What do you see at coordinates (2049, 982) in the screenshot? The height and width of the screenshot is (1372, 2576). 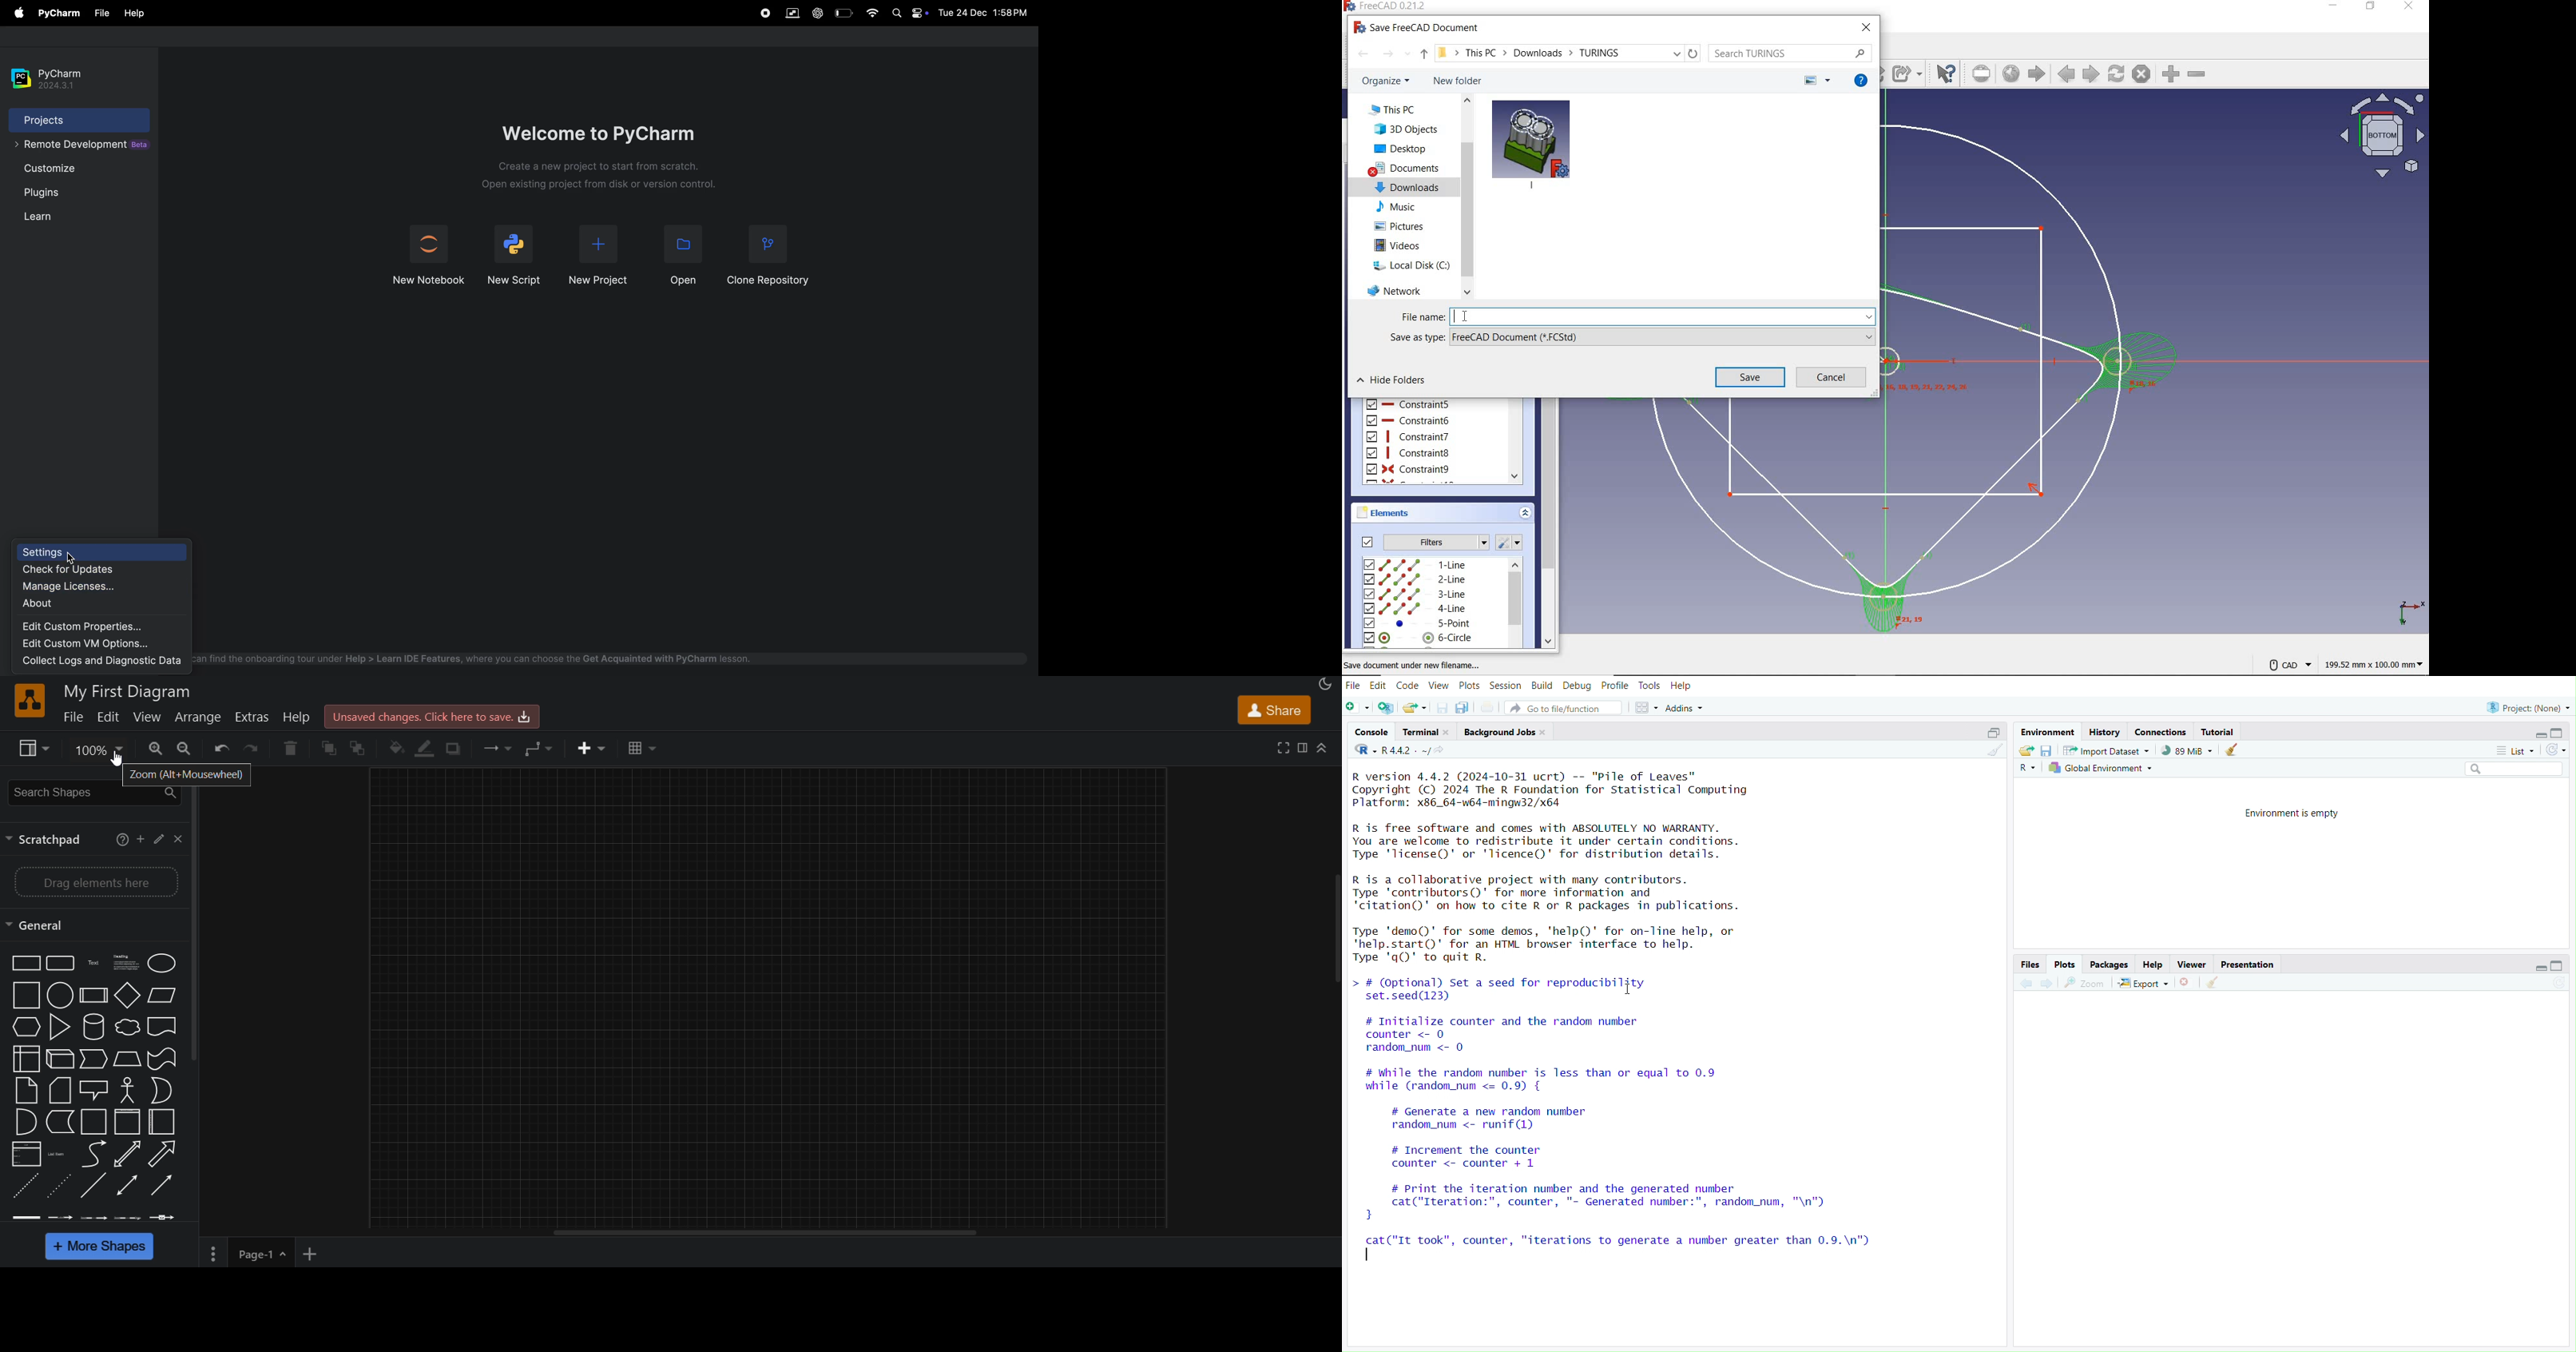 I see `Go forward to the next source location (Ctrl + F10)` at bounding box center [2049, 982].